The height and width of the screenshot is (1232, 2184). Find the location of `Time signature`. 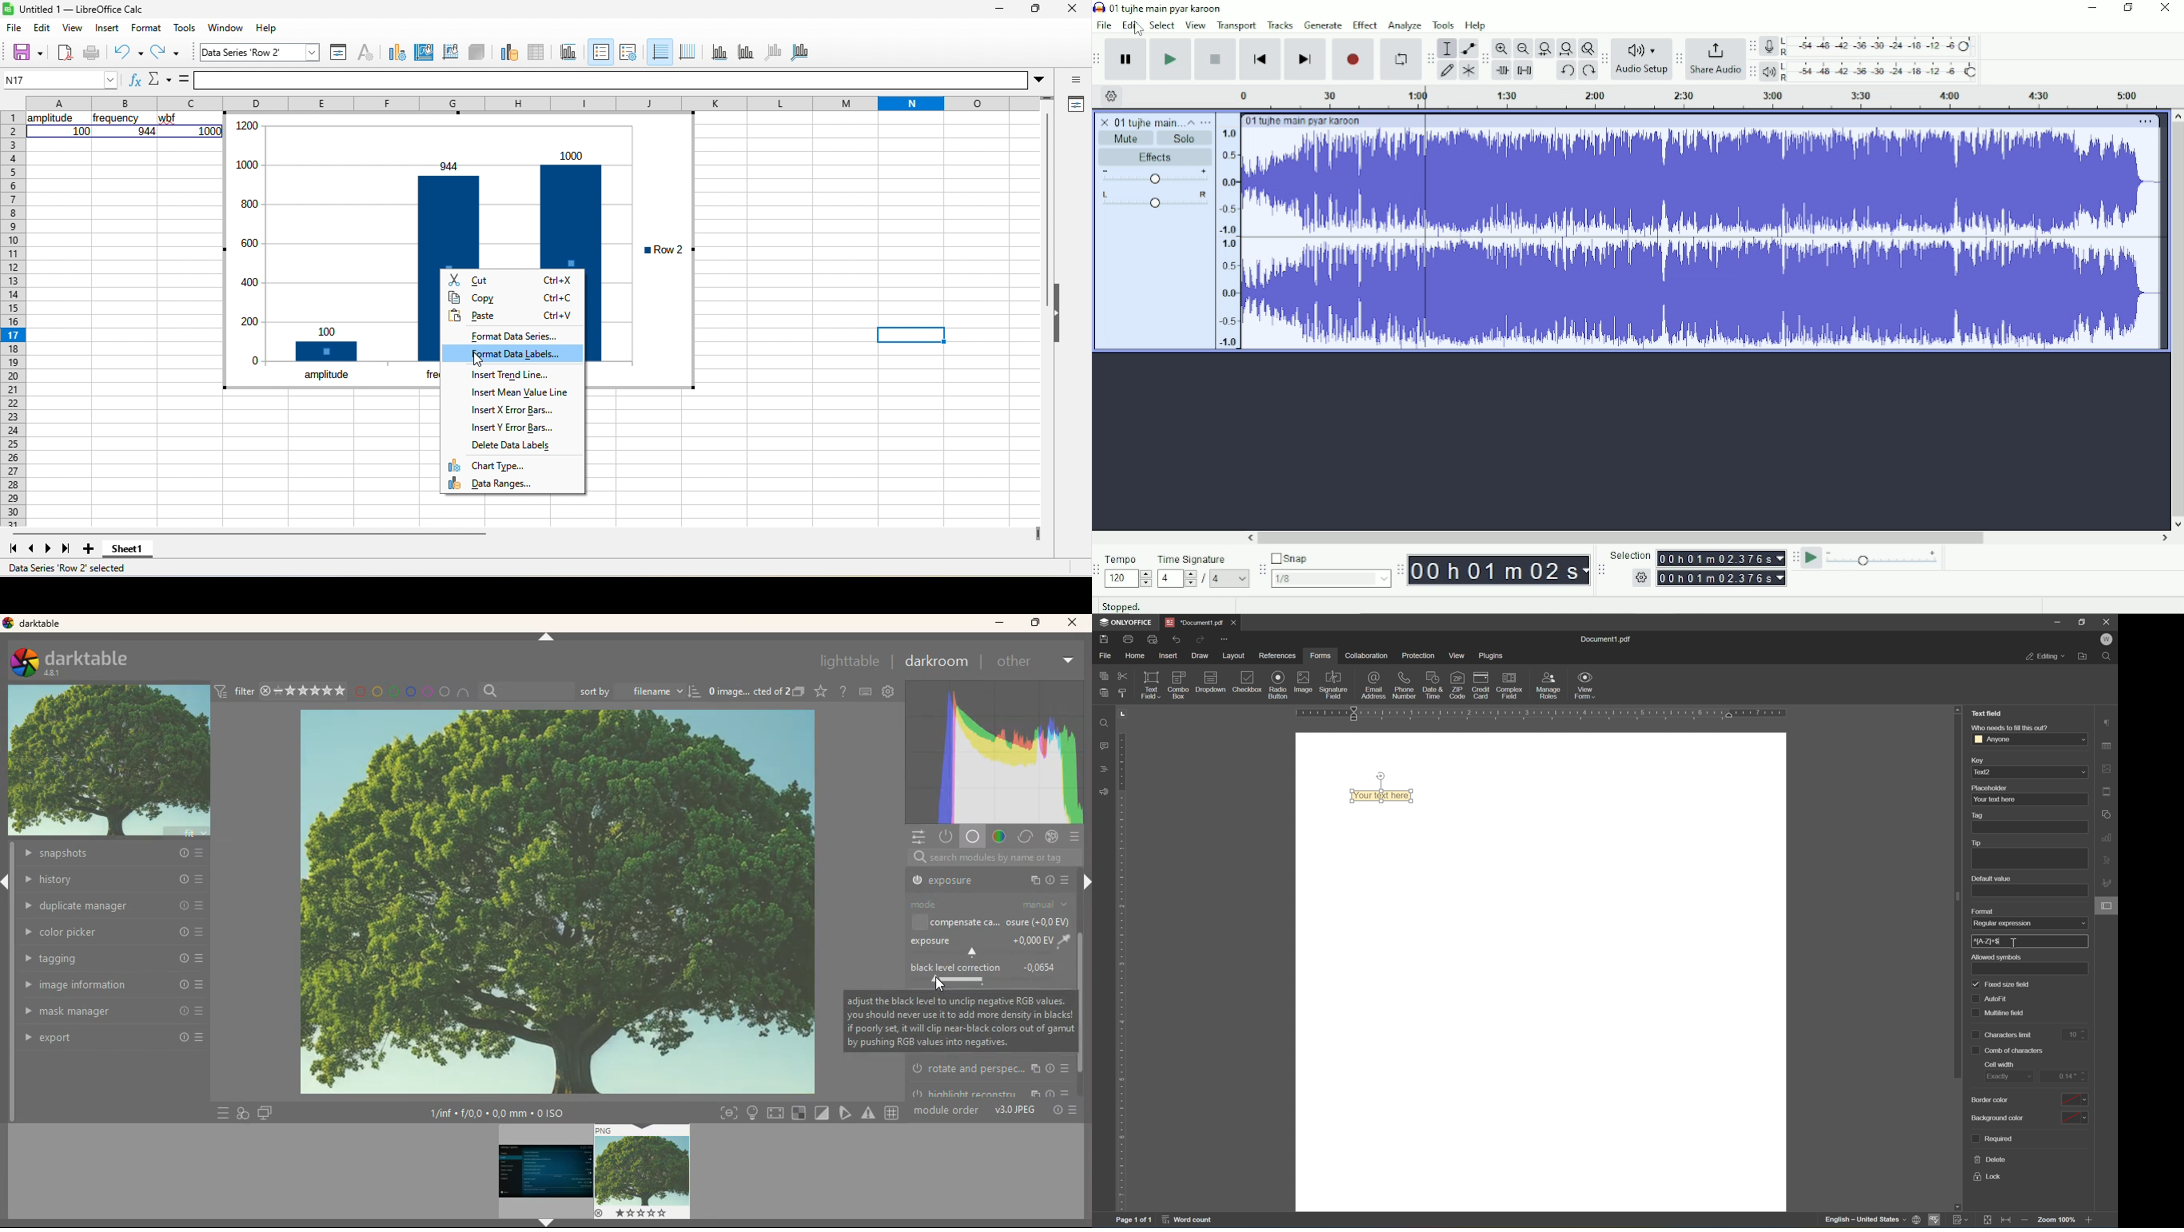

Time signature is located at coordinates (1204, 569).